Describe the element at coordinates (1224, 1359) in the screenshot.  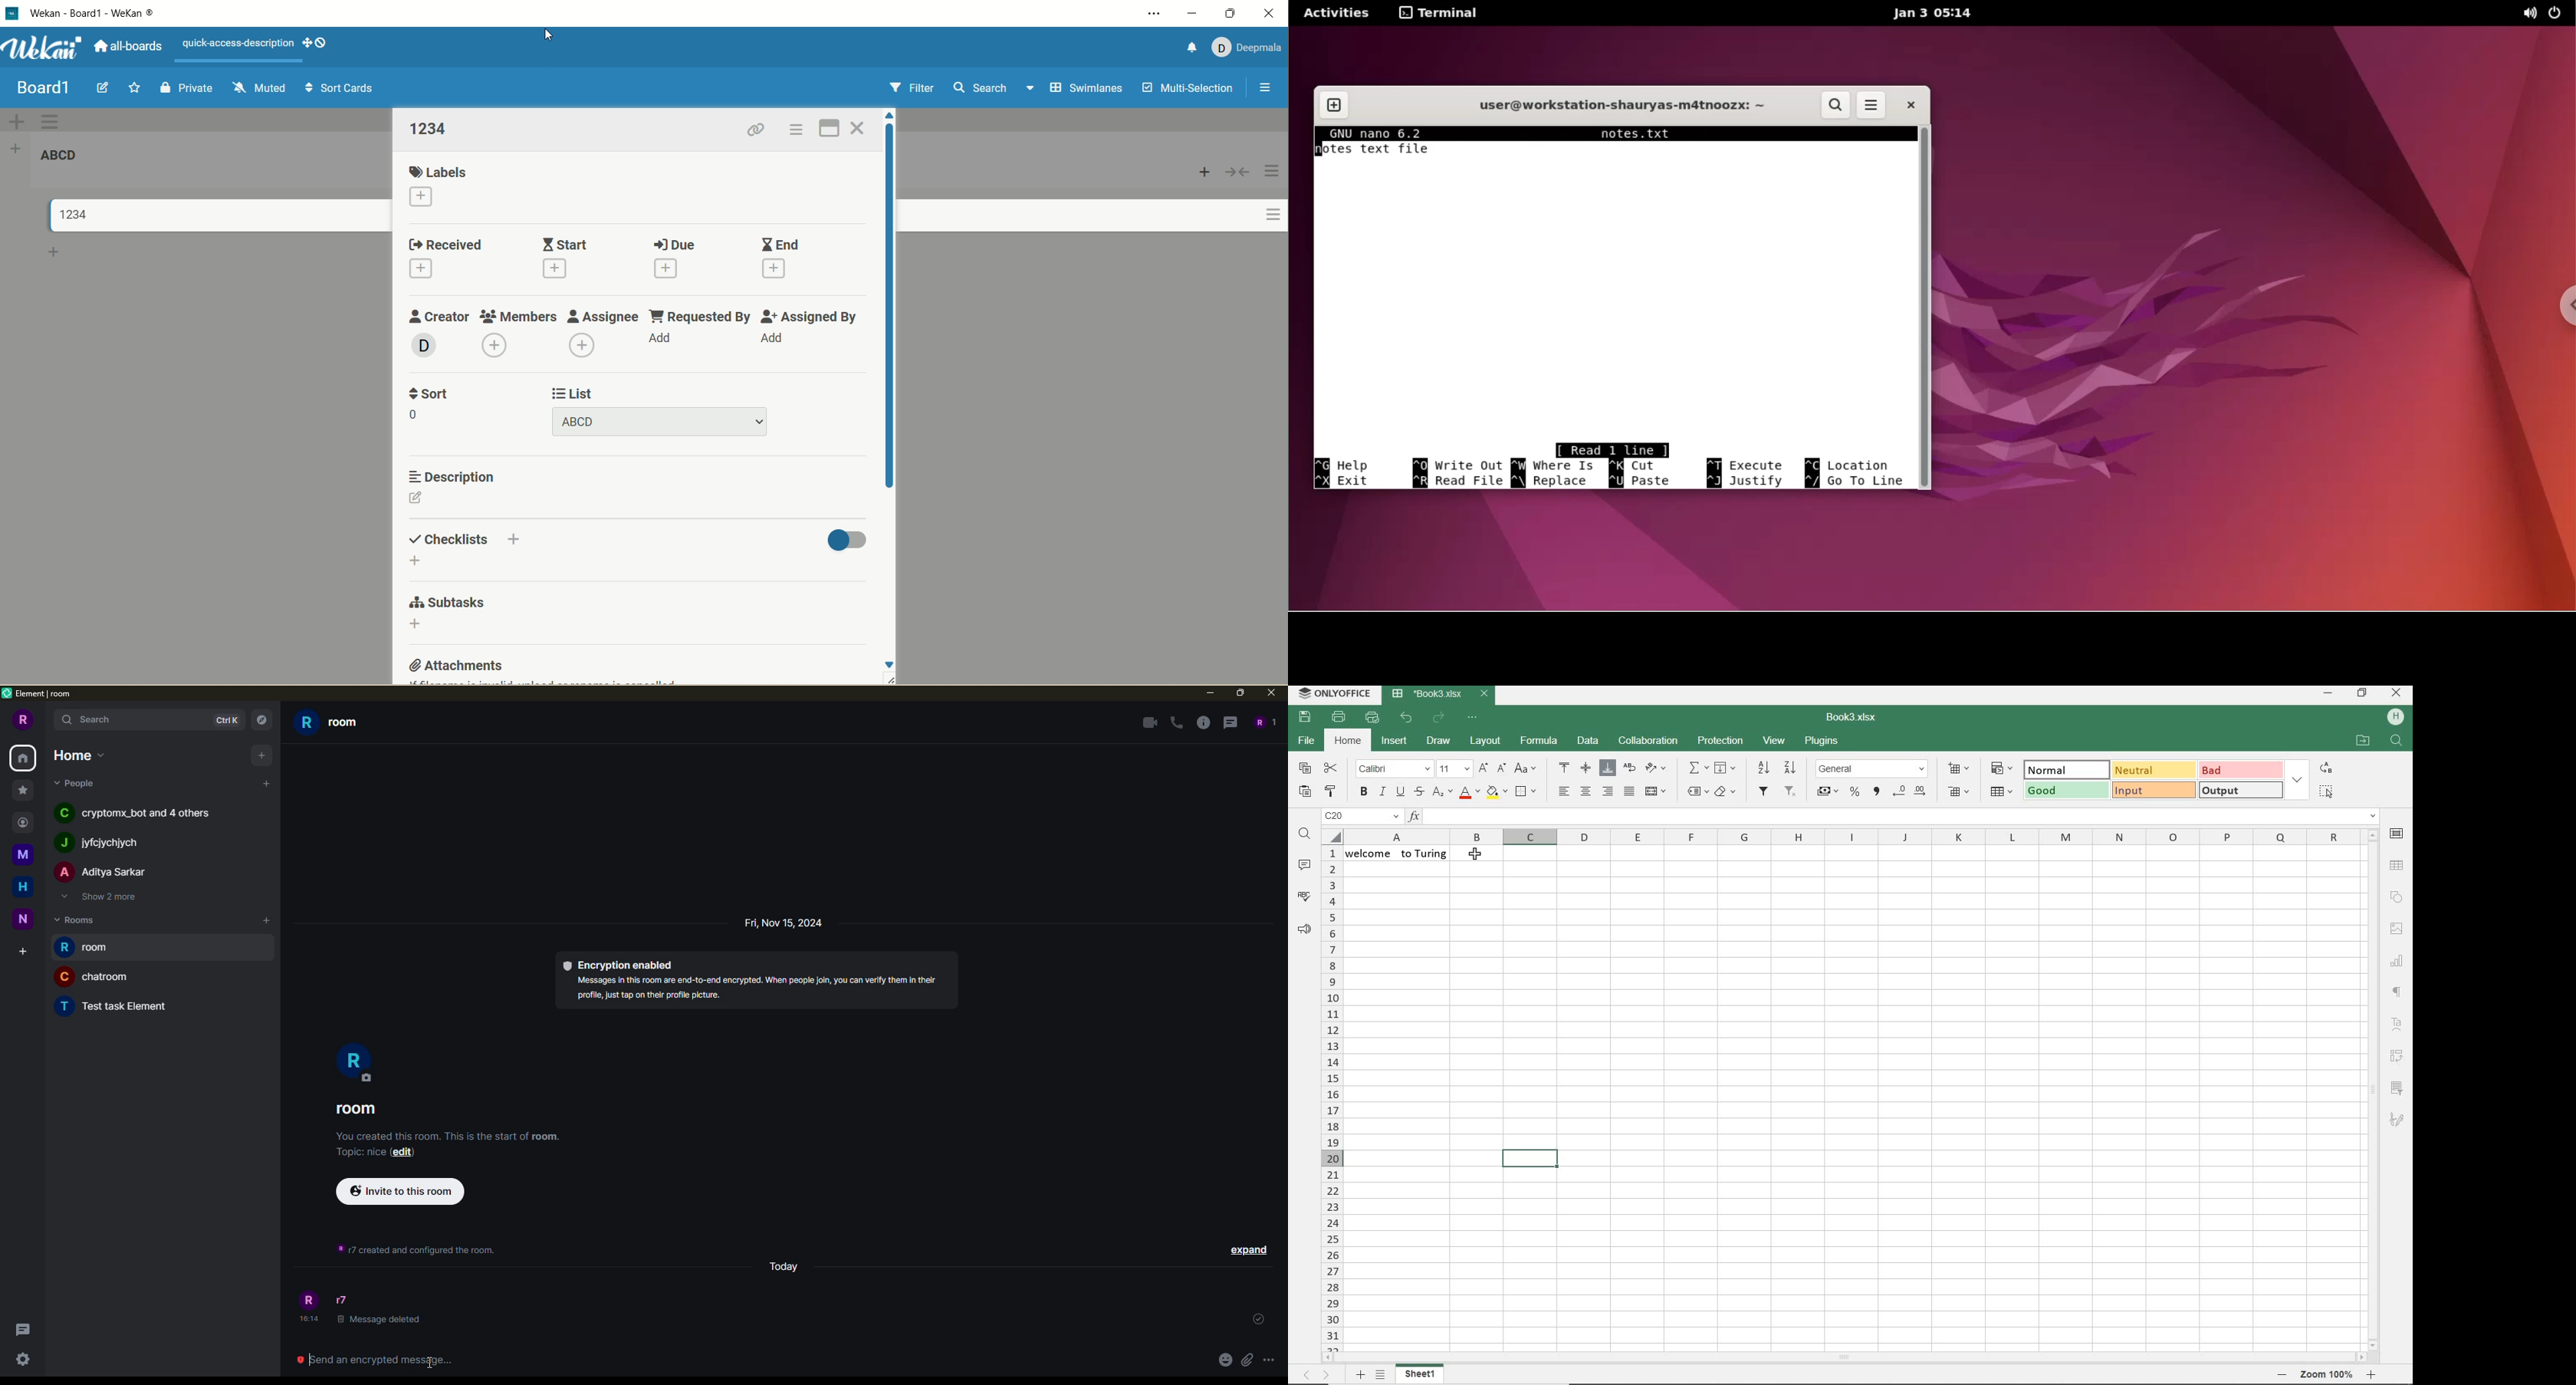
I see `emoji` at that location.